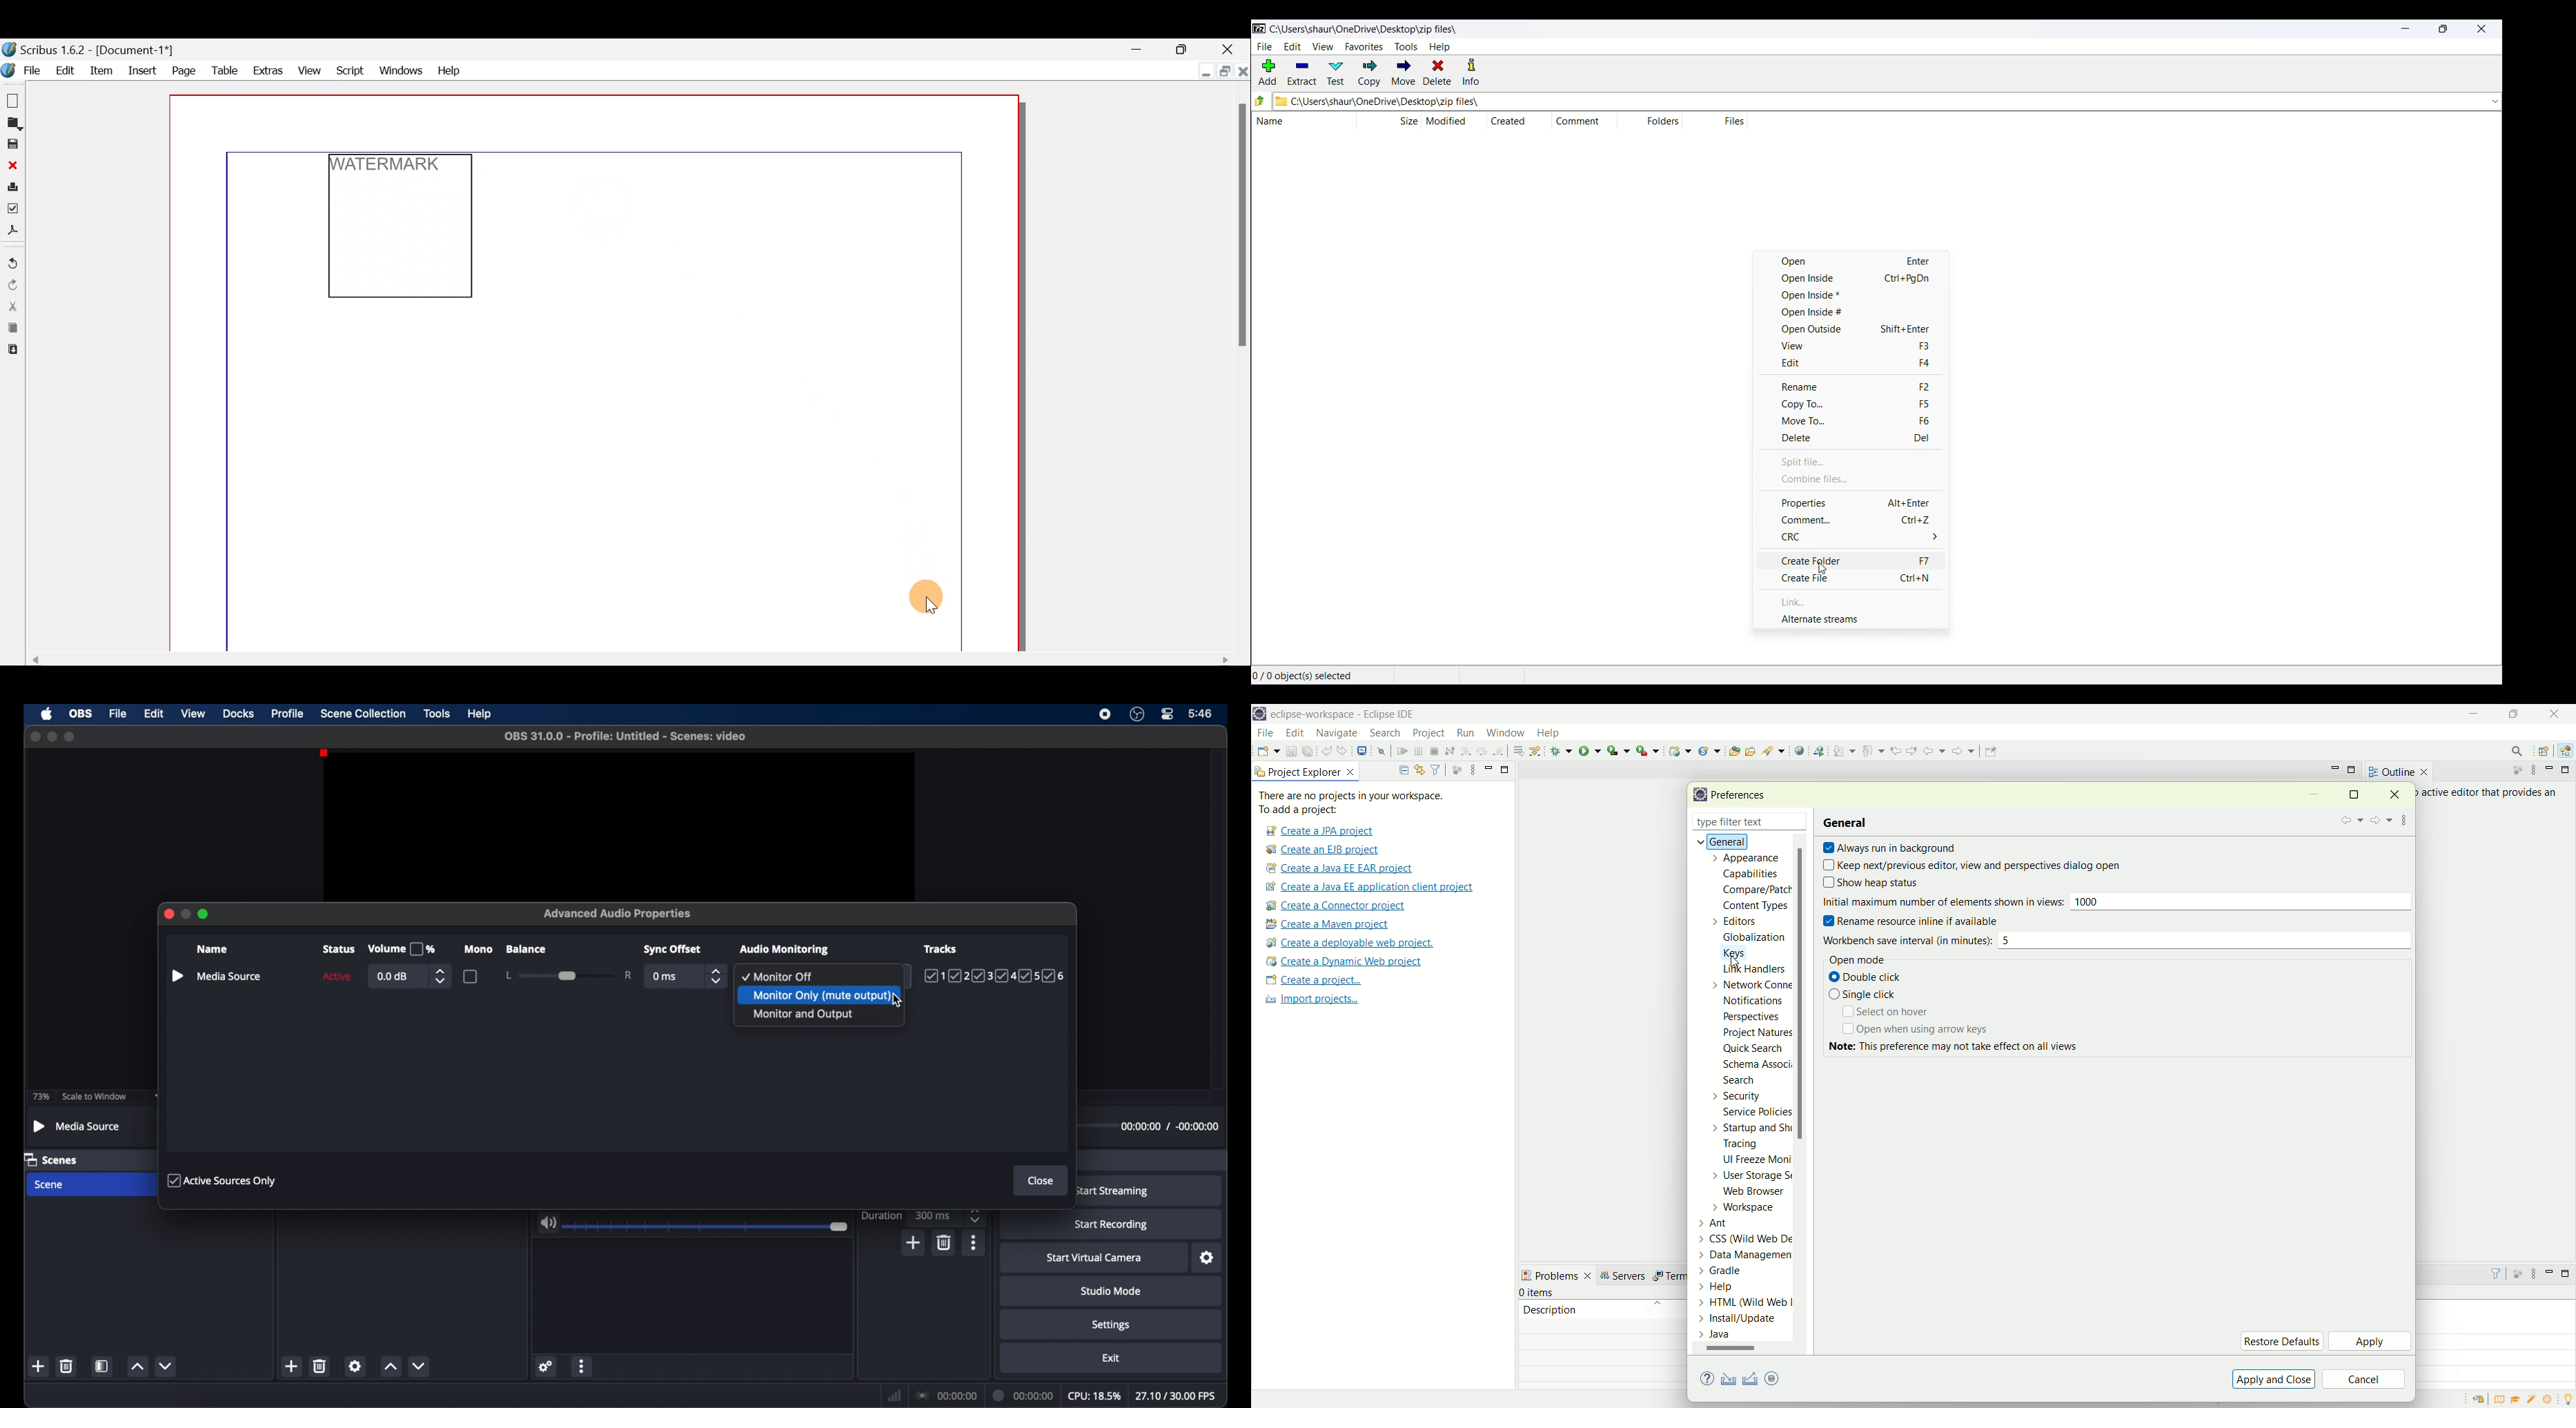 The width and height of the screenshot is (2576, 1428). I want to click on name, so click(214, 950).